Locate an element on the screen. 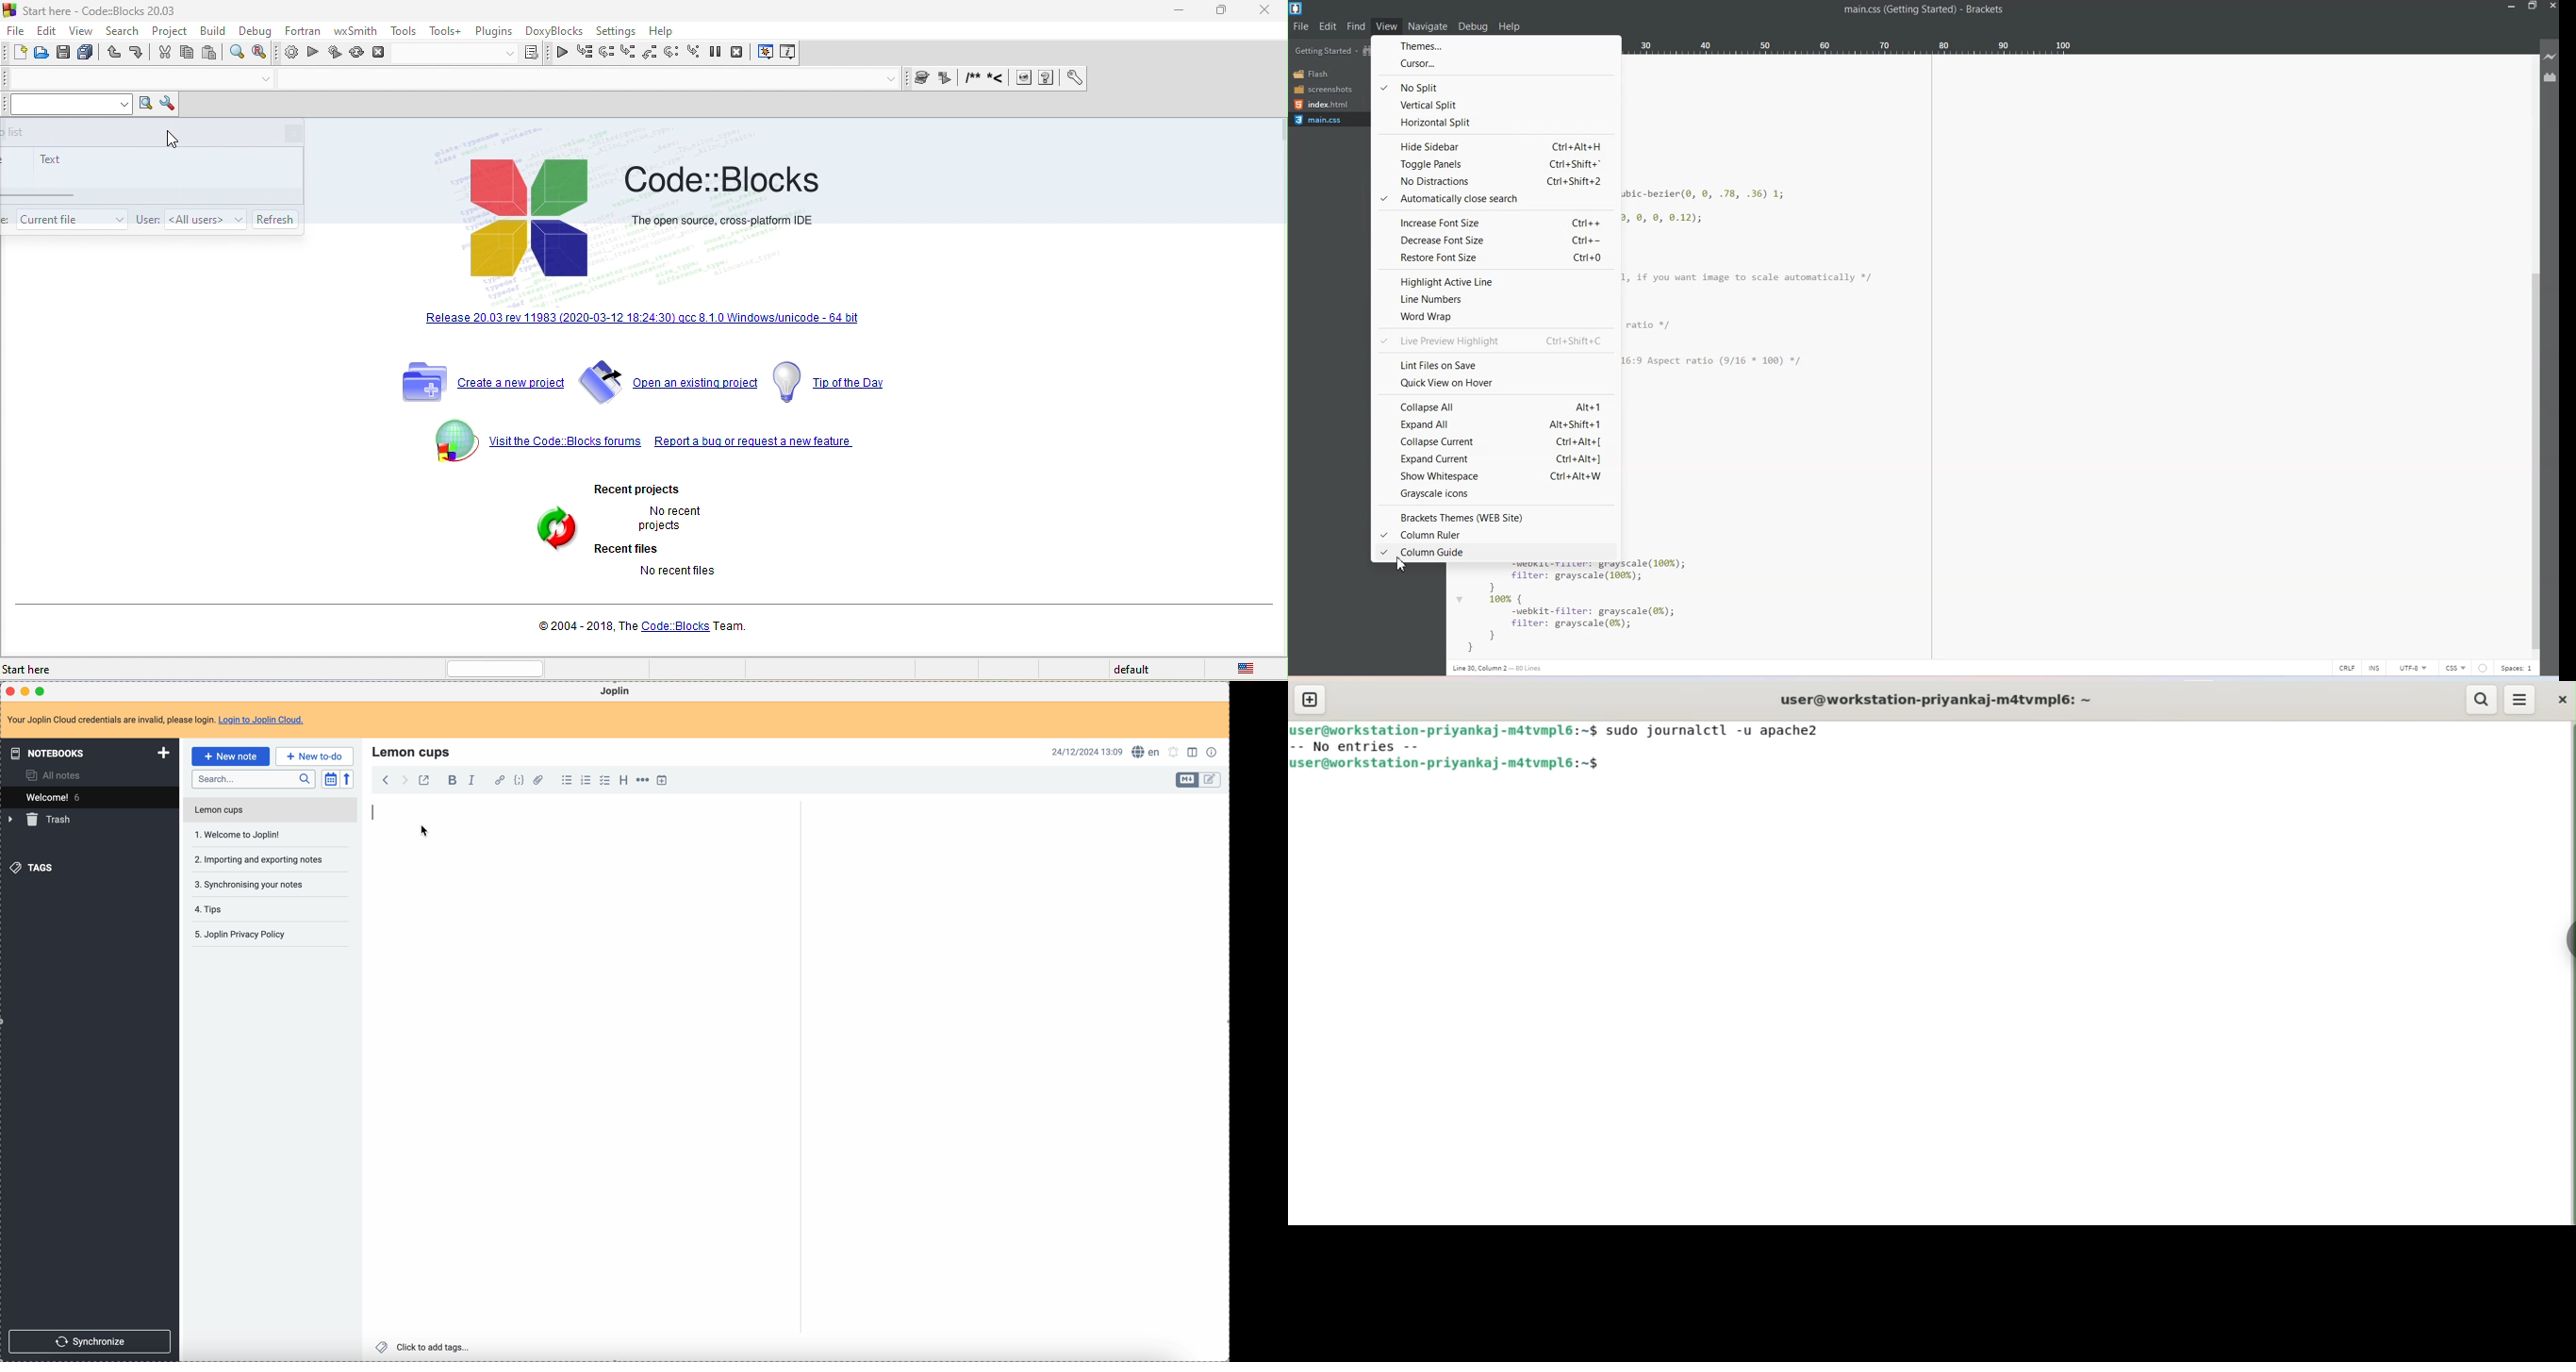 The height and width of the screenshot is (1372, 2576). tip of the day is located at coordinates (835, 383).